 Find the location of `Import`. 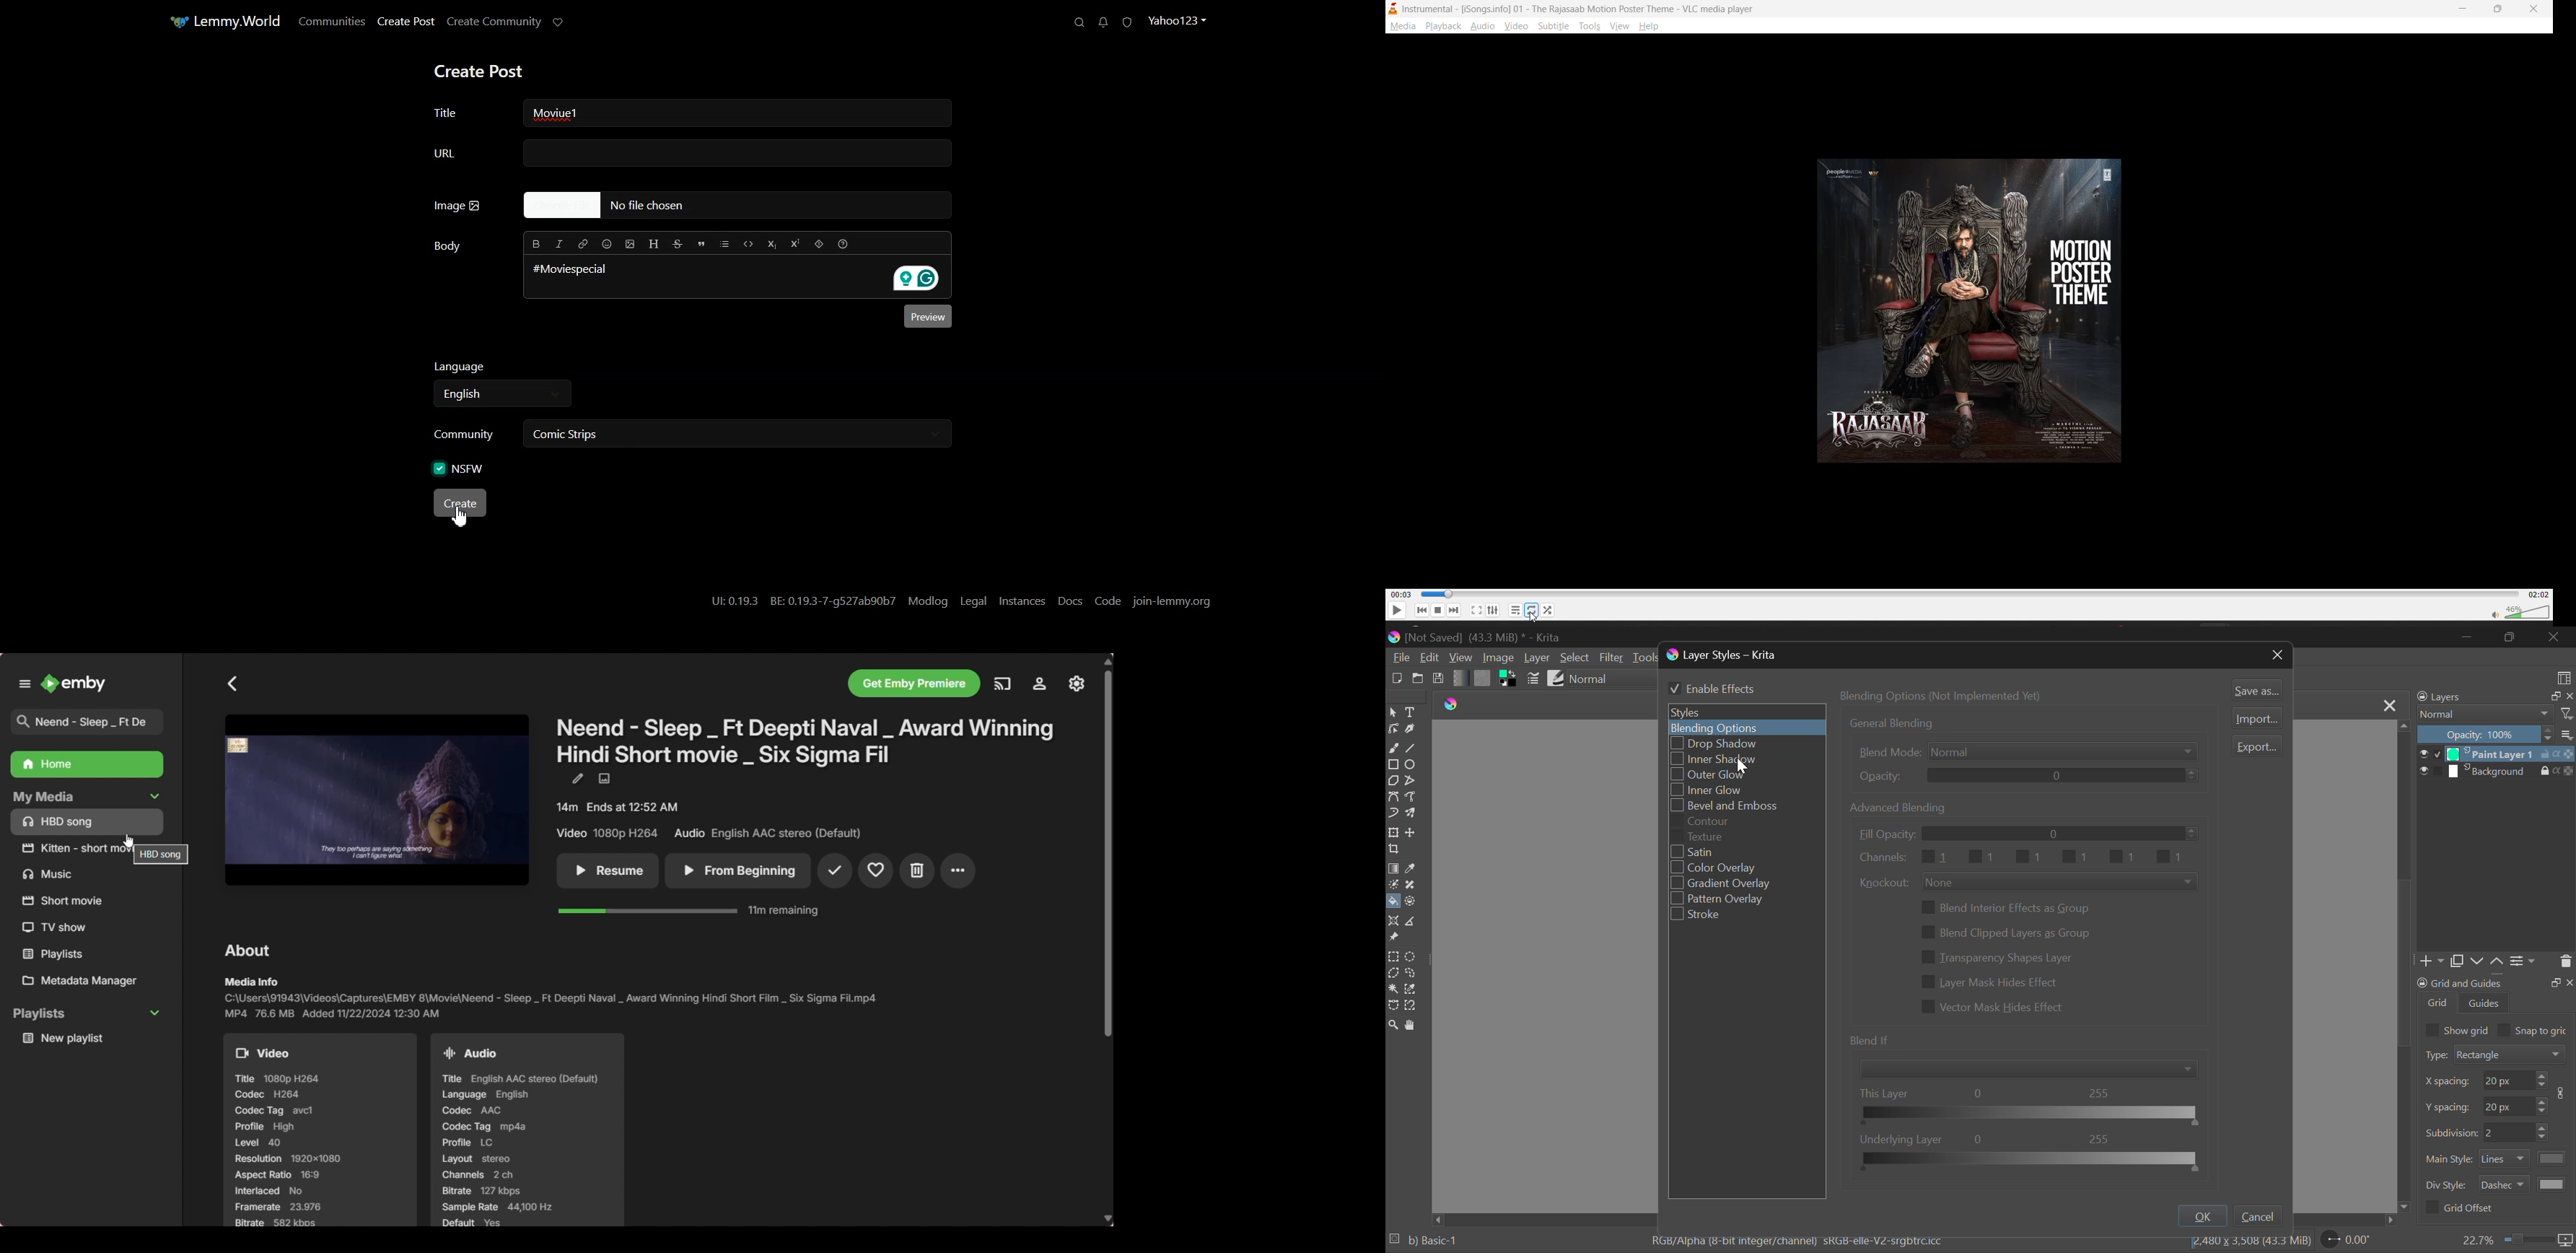

Import is located at coordinates (2256, 718).